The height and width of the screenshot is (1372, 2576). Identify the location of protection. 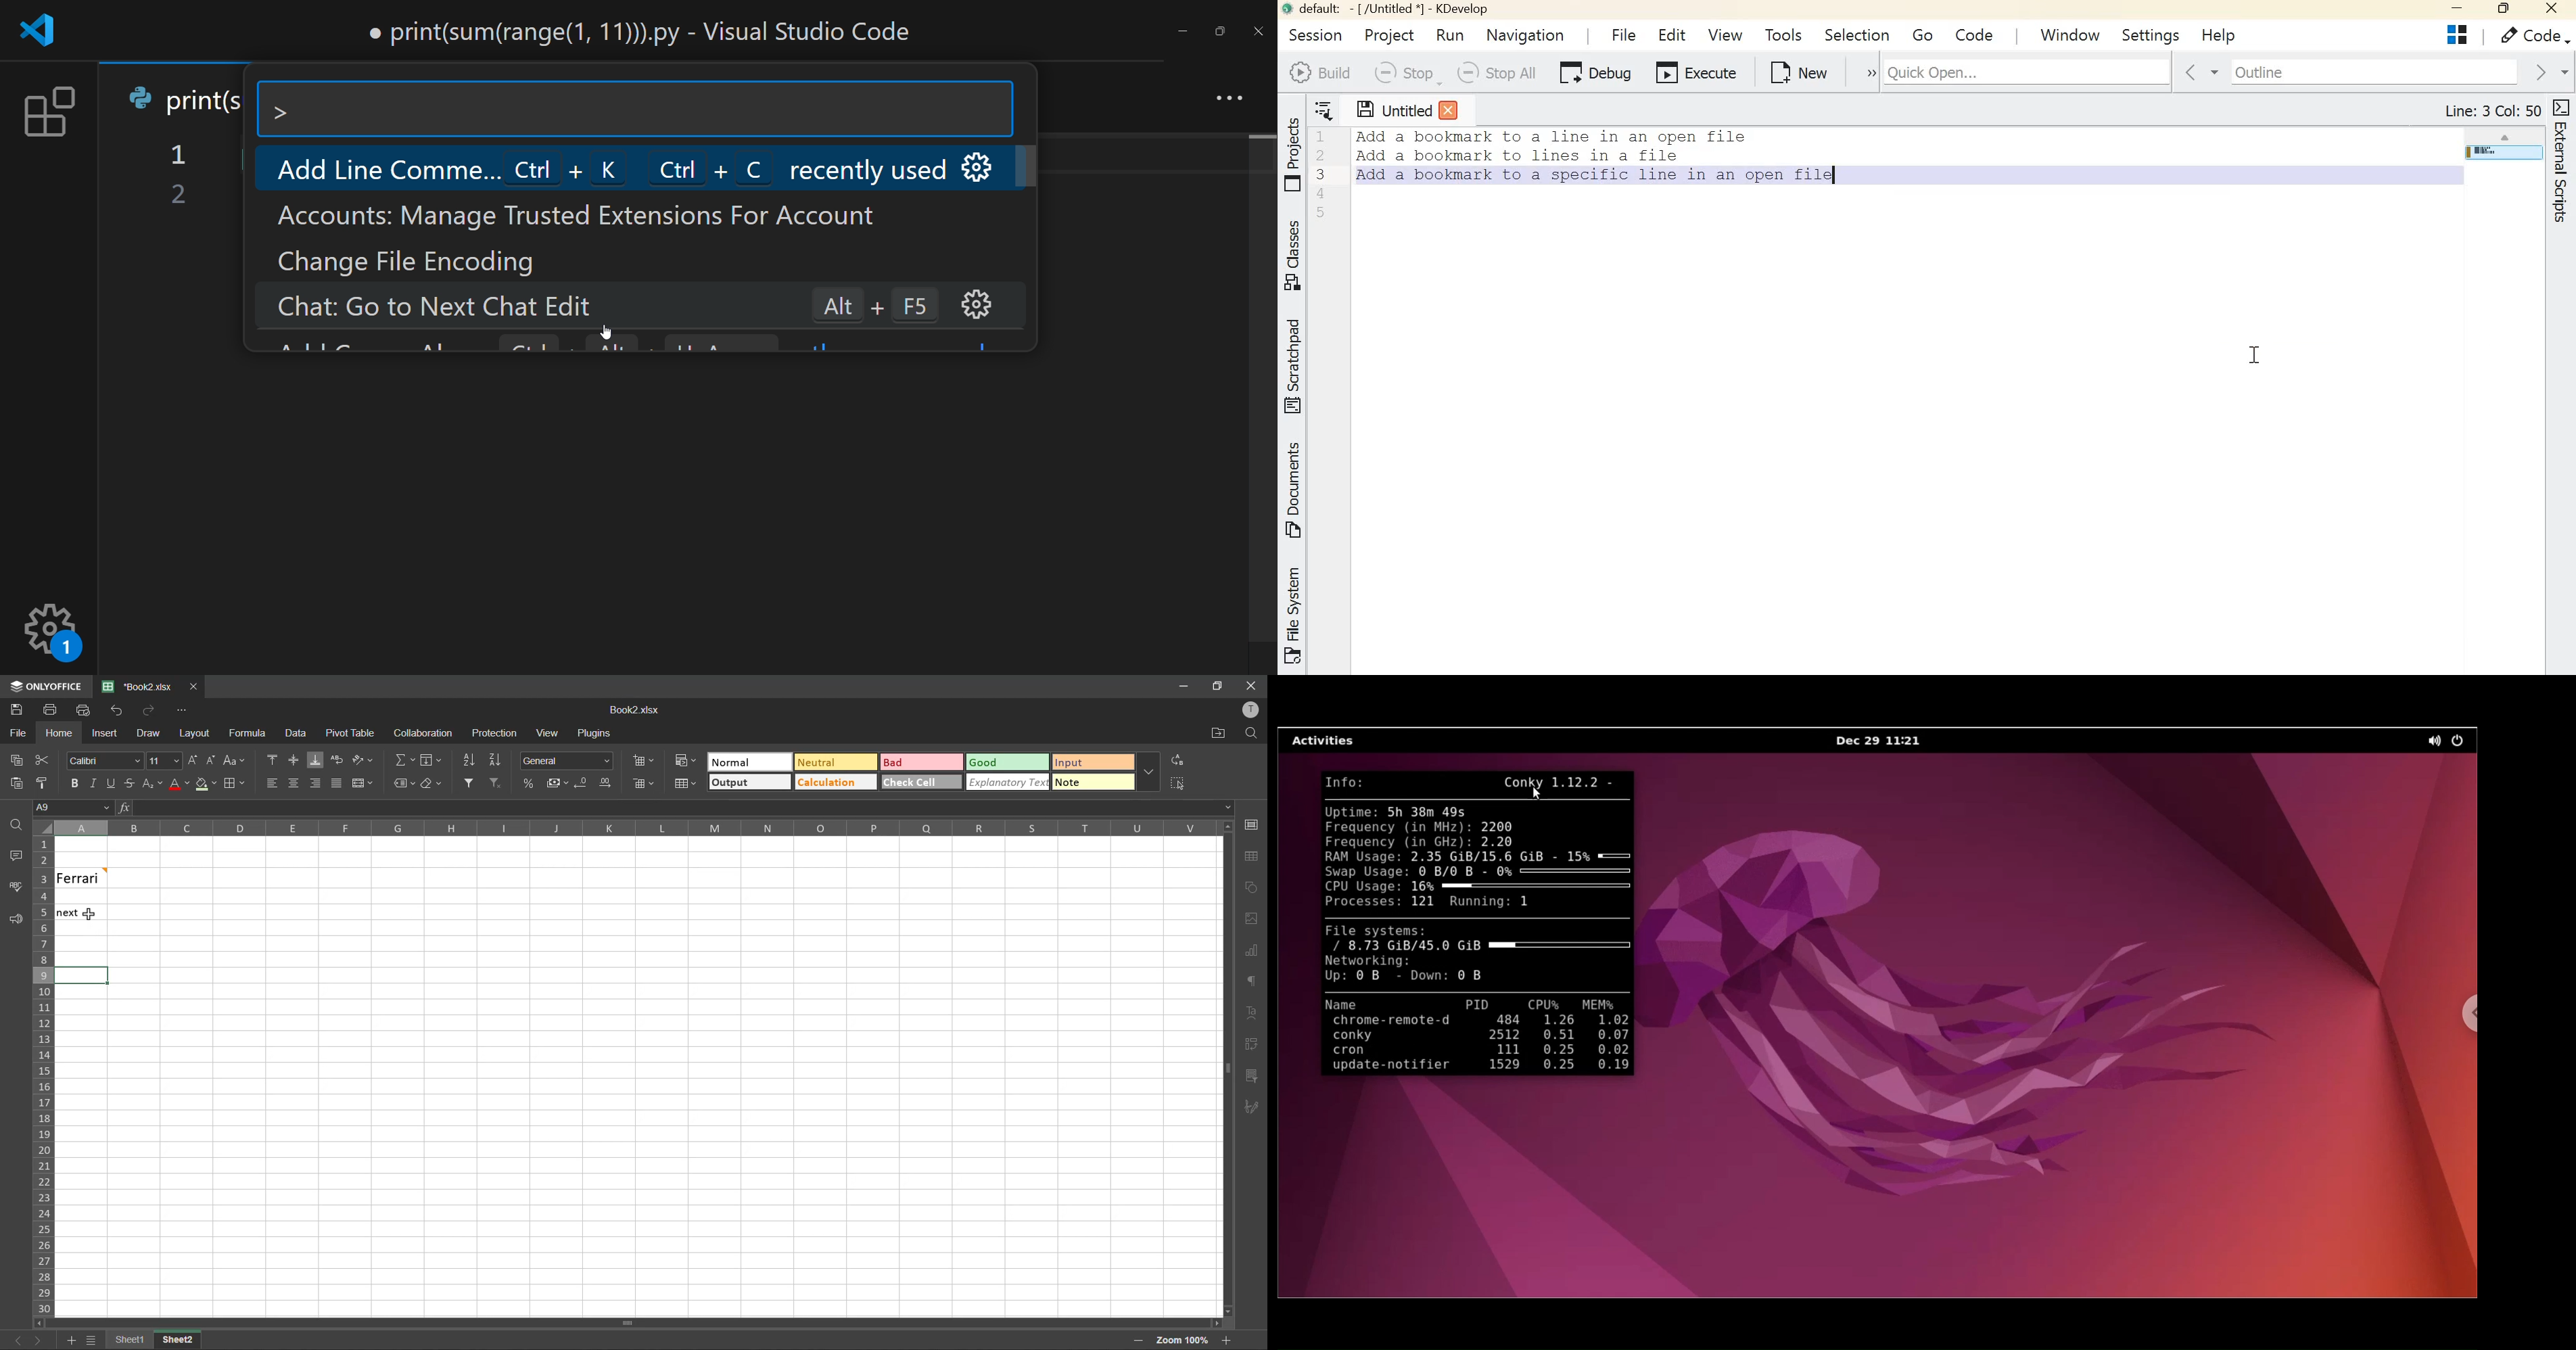
(497, 734).